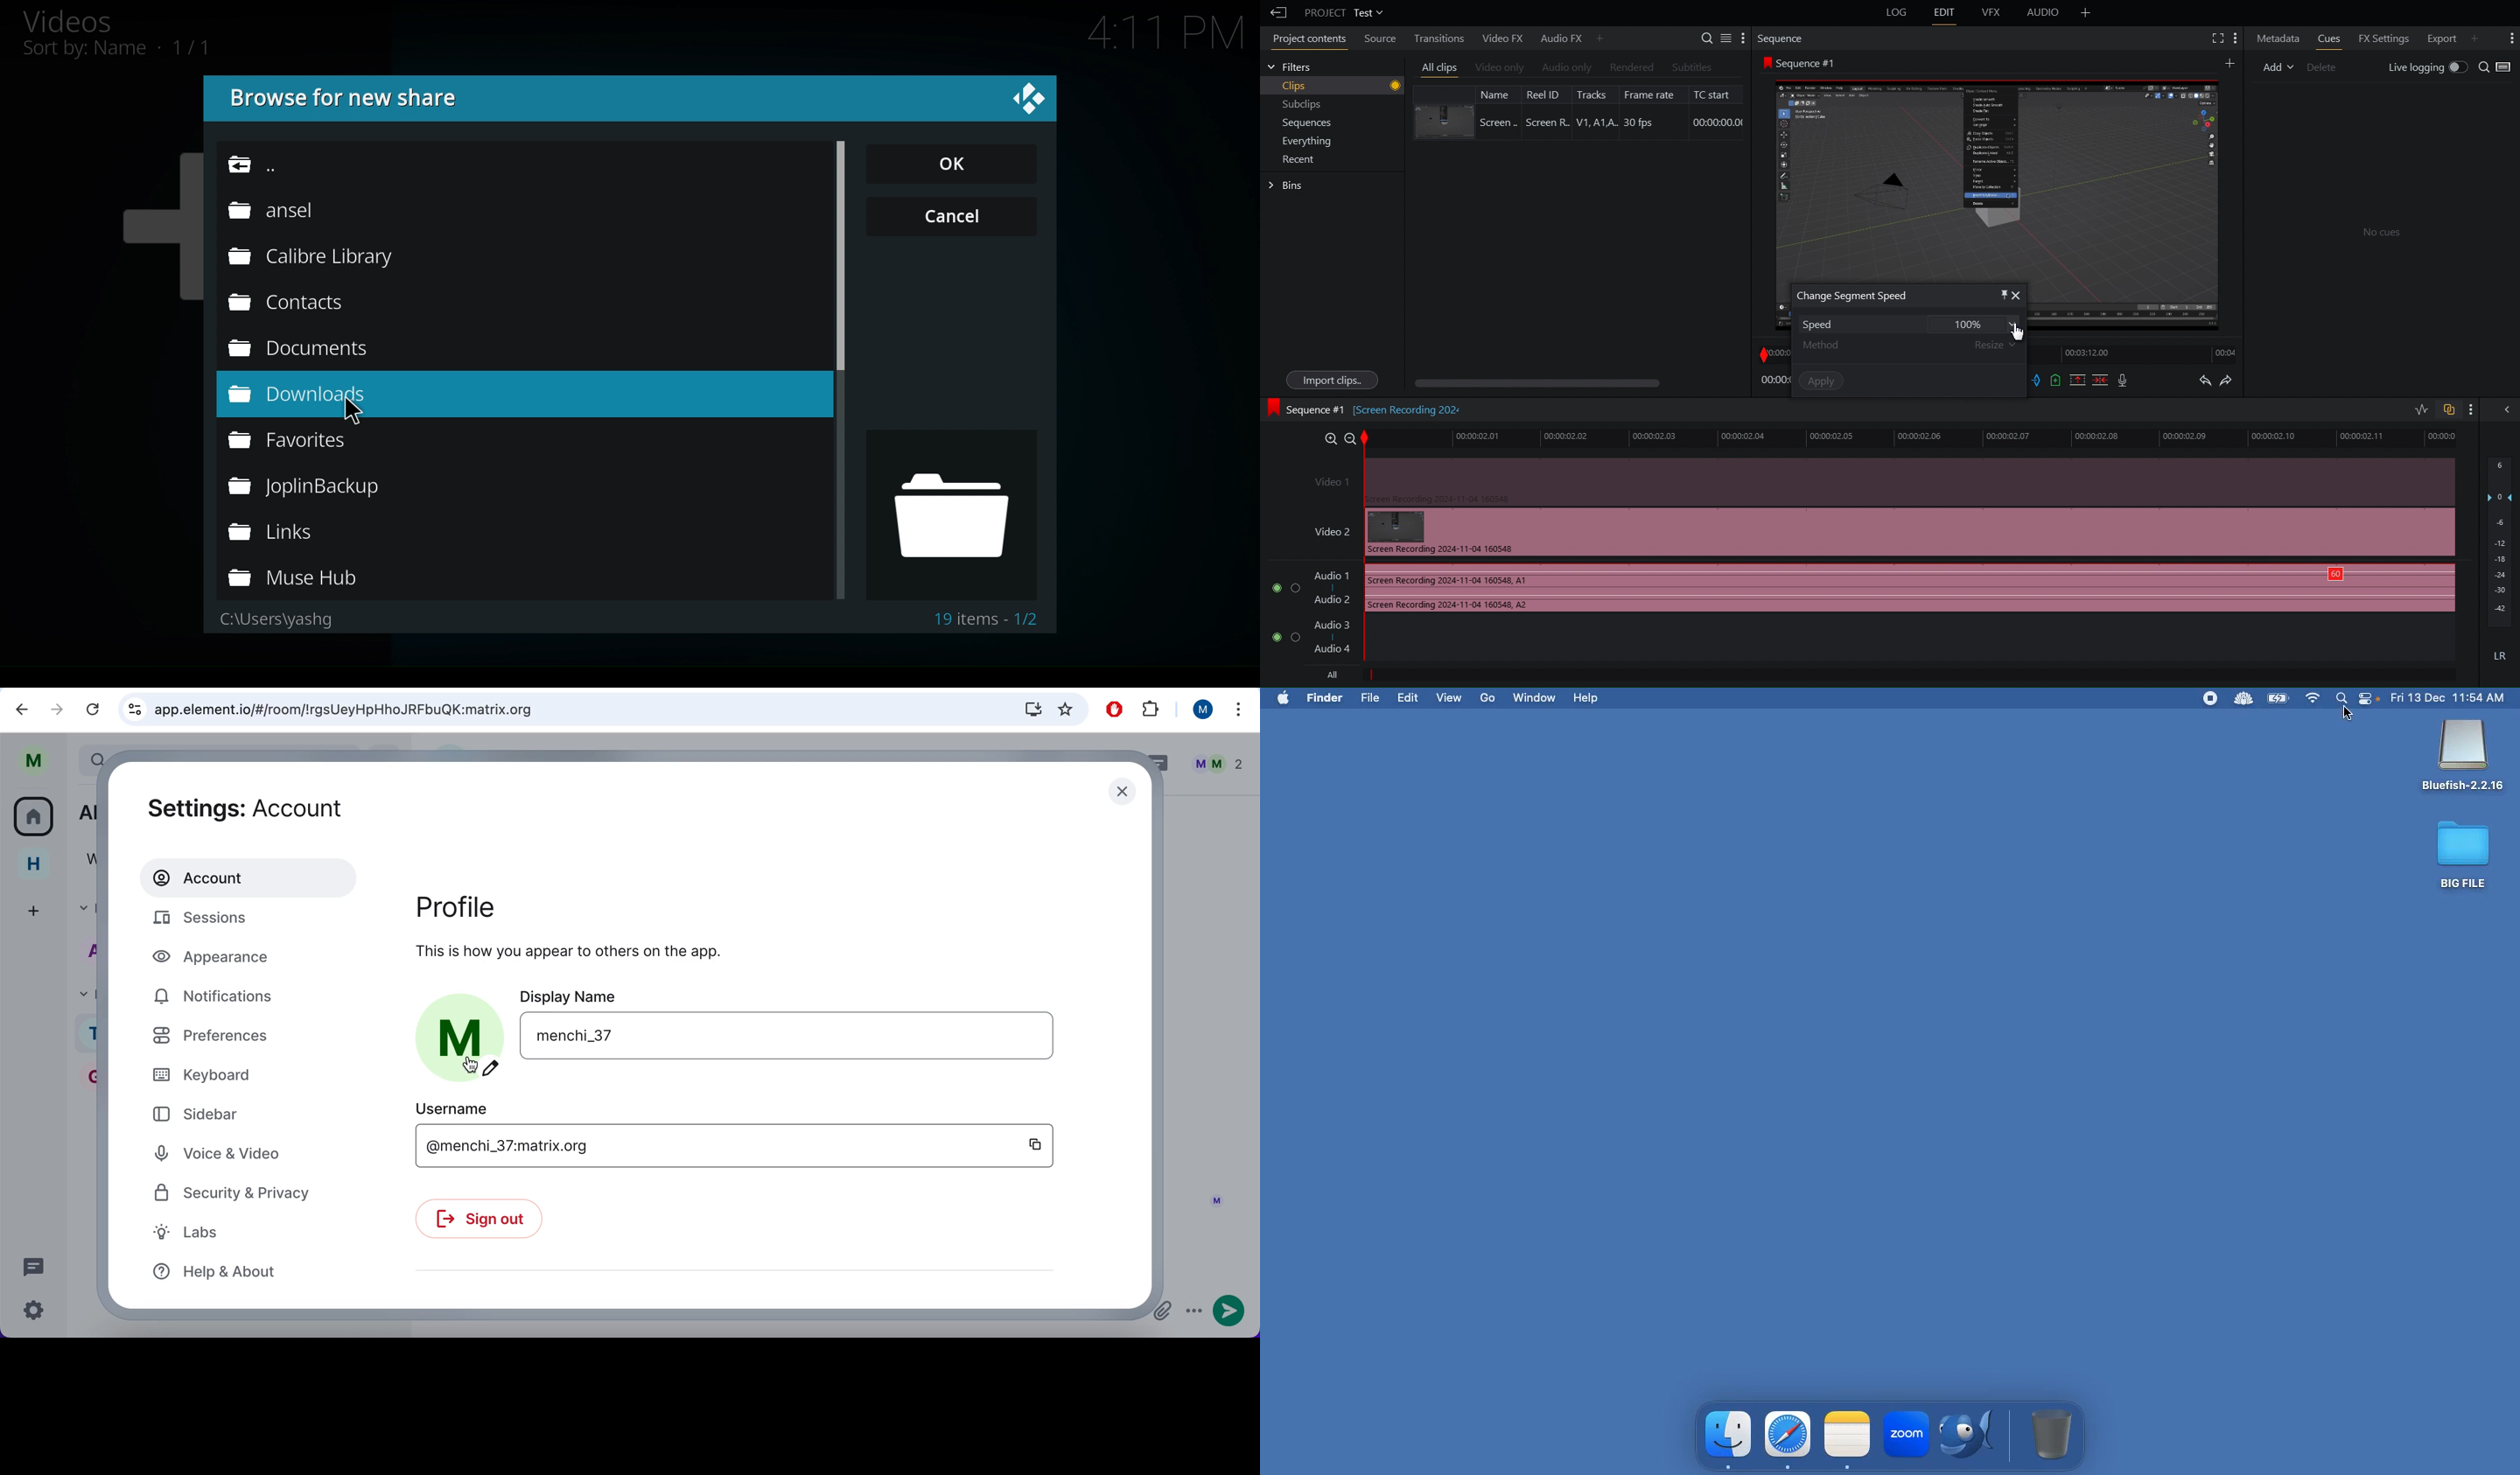 The image size is (2520, 1484). I want to click on Video 1, so click(1878, 480).